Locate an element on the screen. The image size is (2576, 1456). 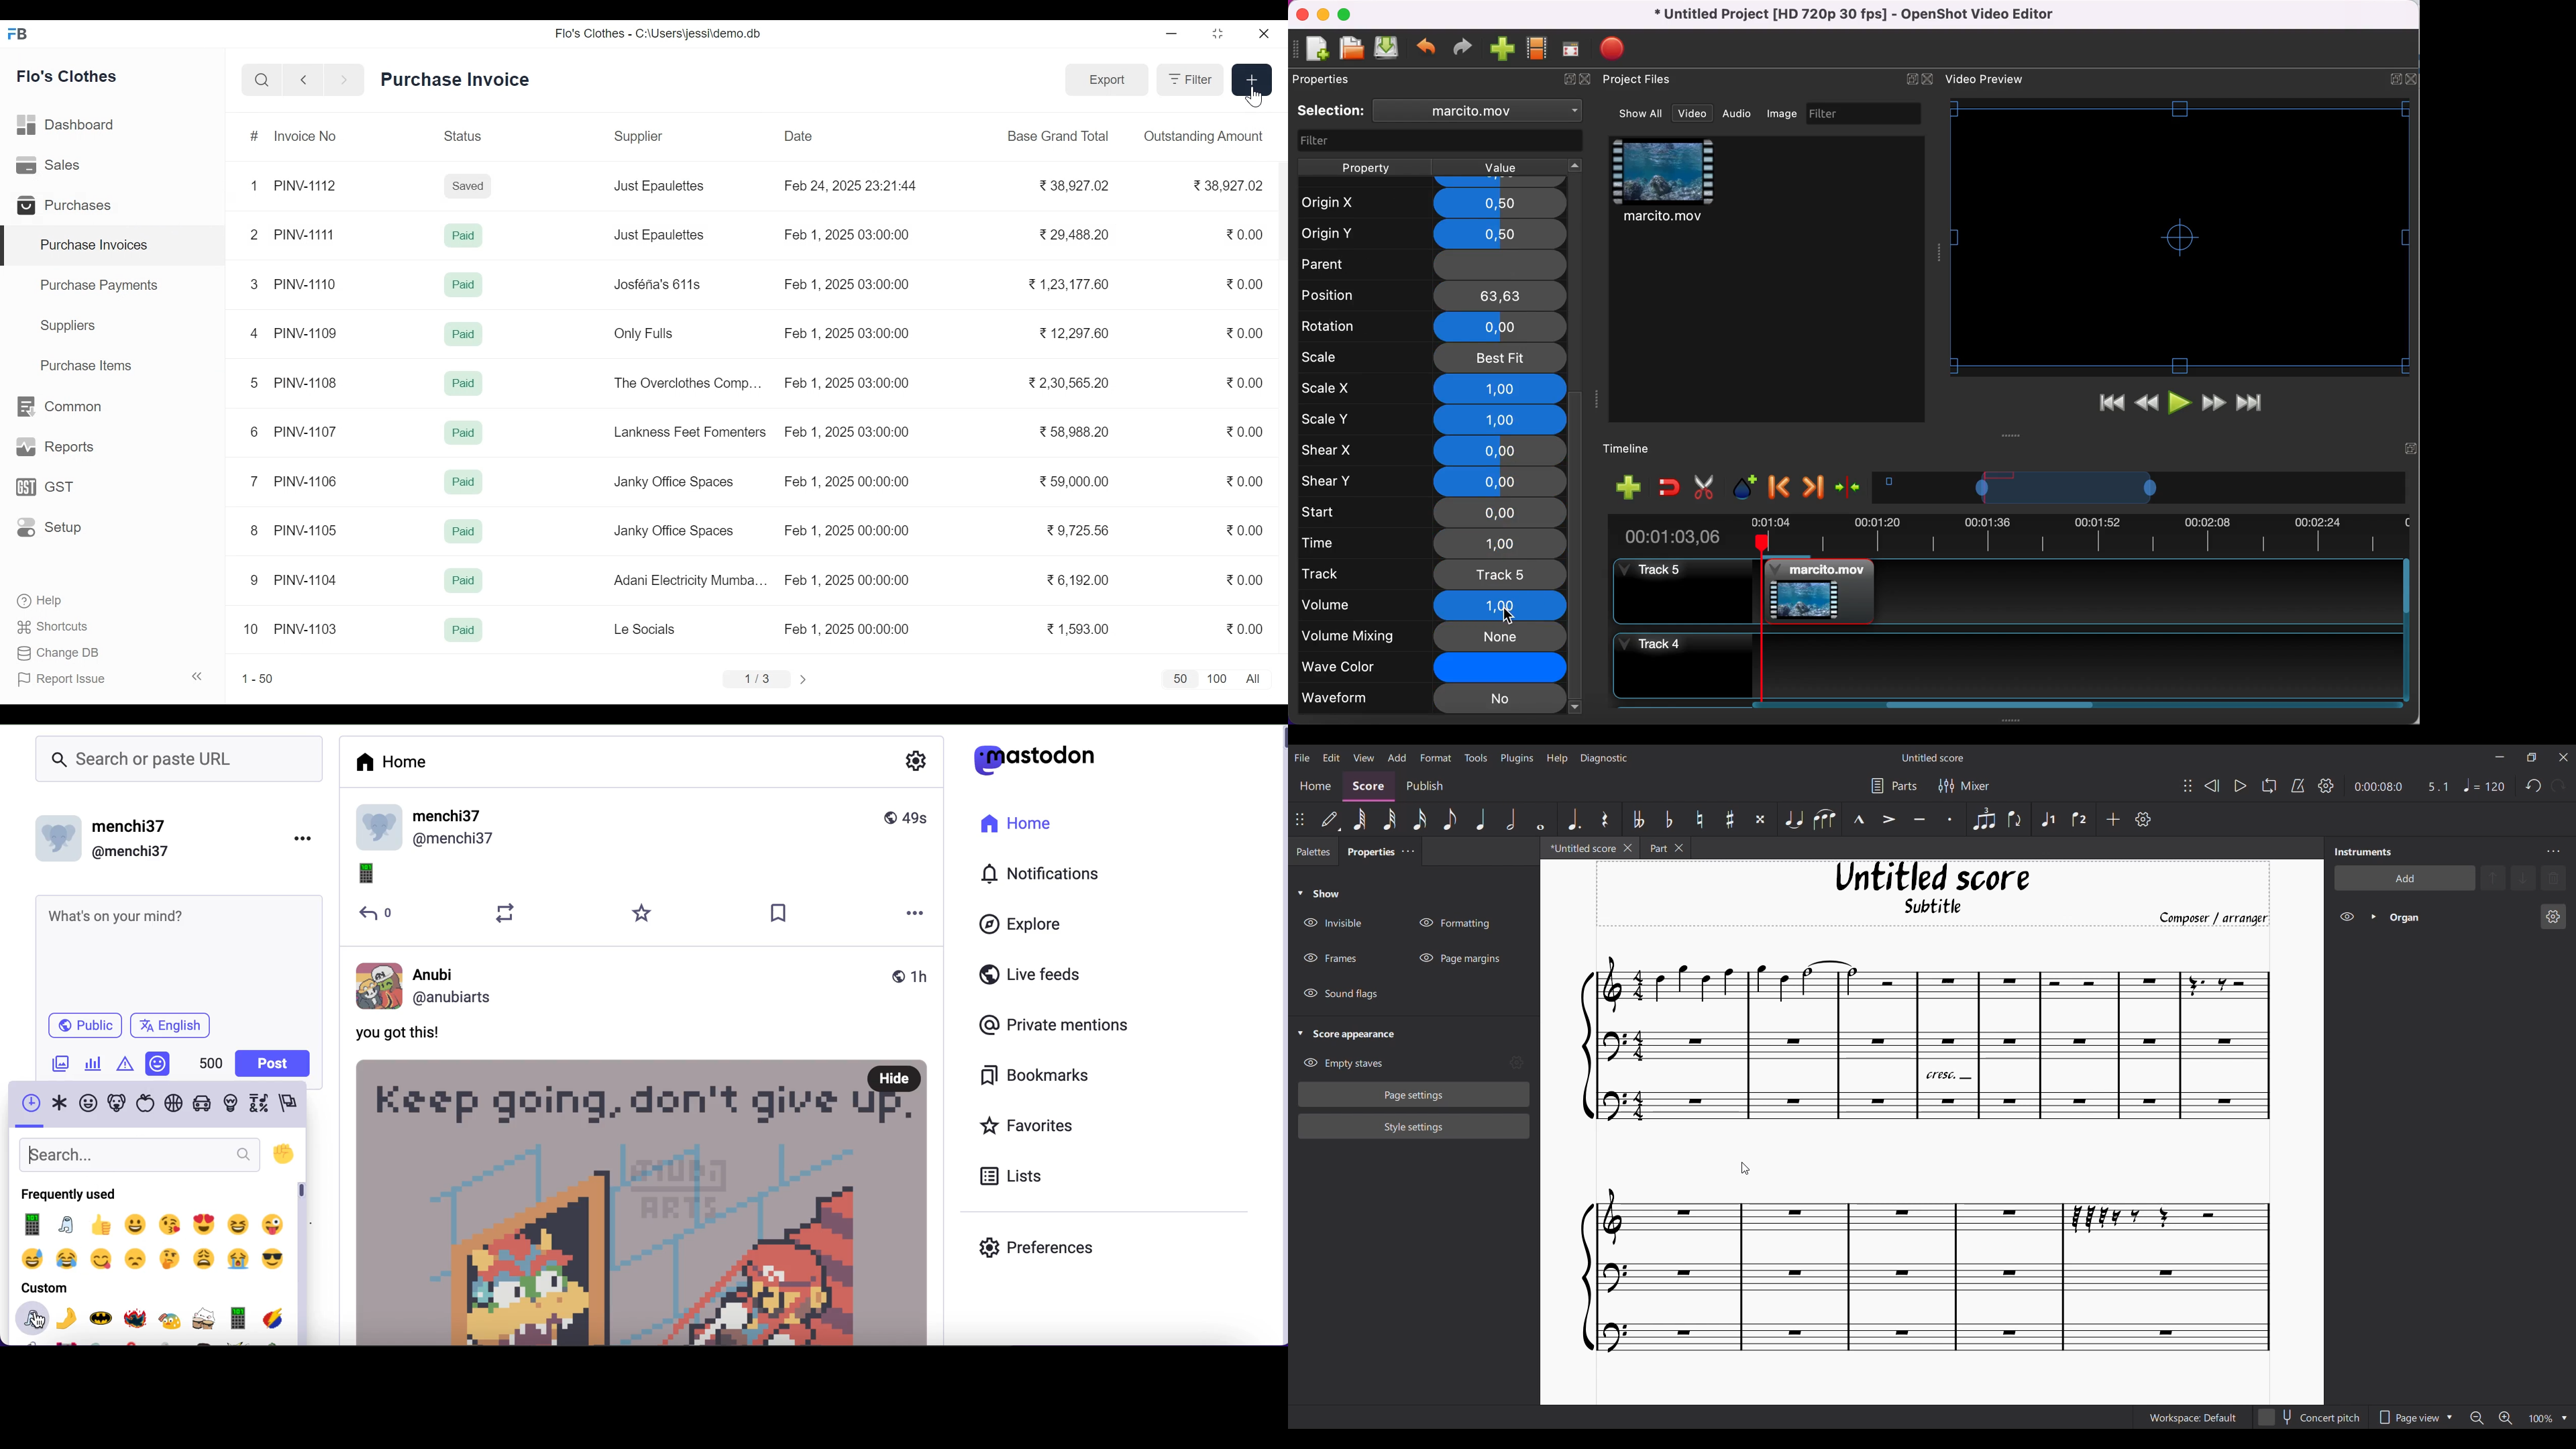
characters is located at coordinates (212, 1064).